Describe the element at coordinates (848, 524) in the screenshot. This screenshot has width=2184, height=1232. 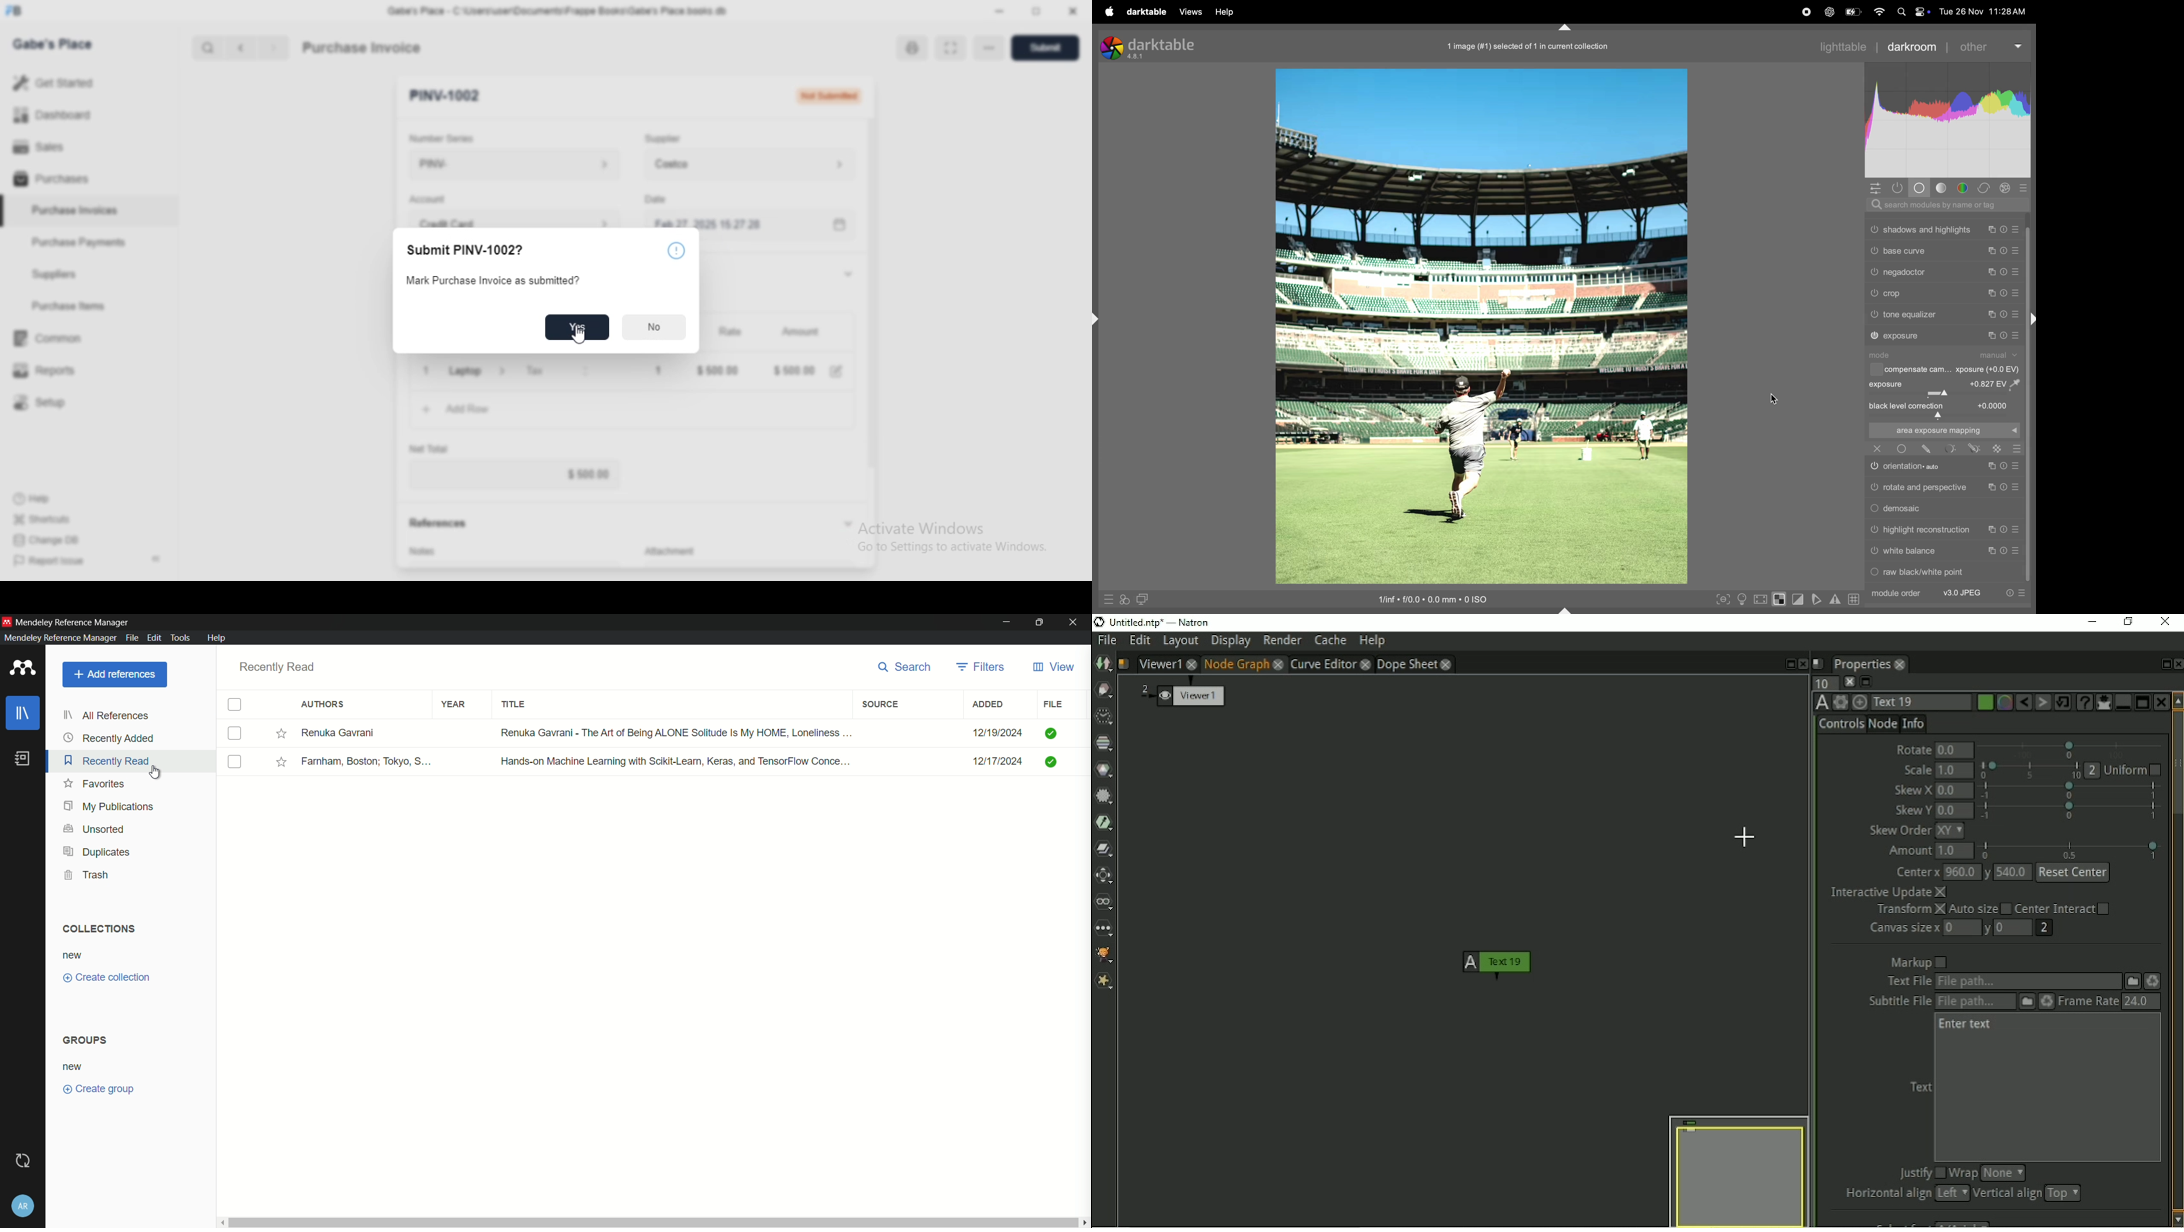
I see `Collapse` at that location.